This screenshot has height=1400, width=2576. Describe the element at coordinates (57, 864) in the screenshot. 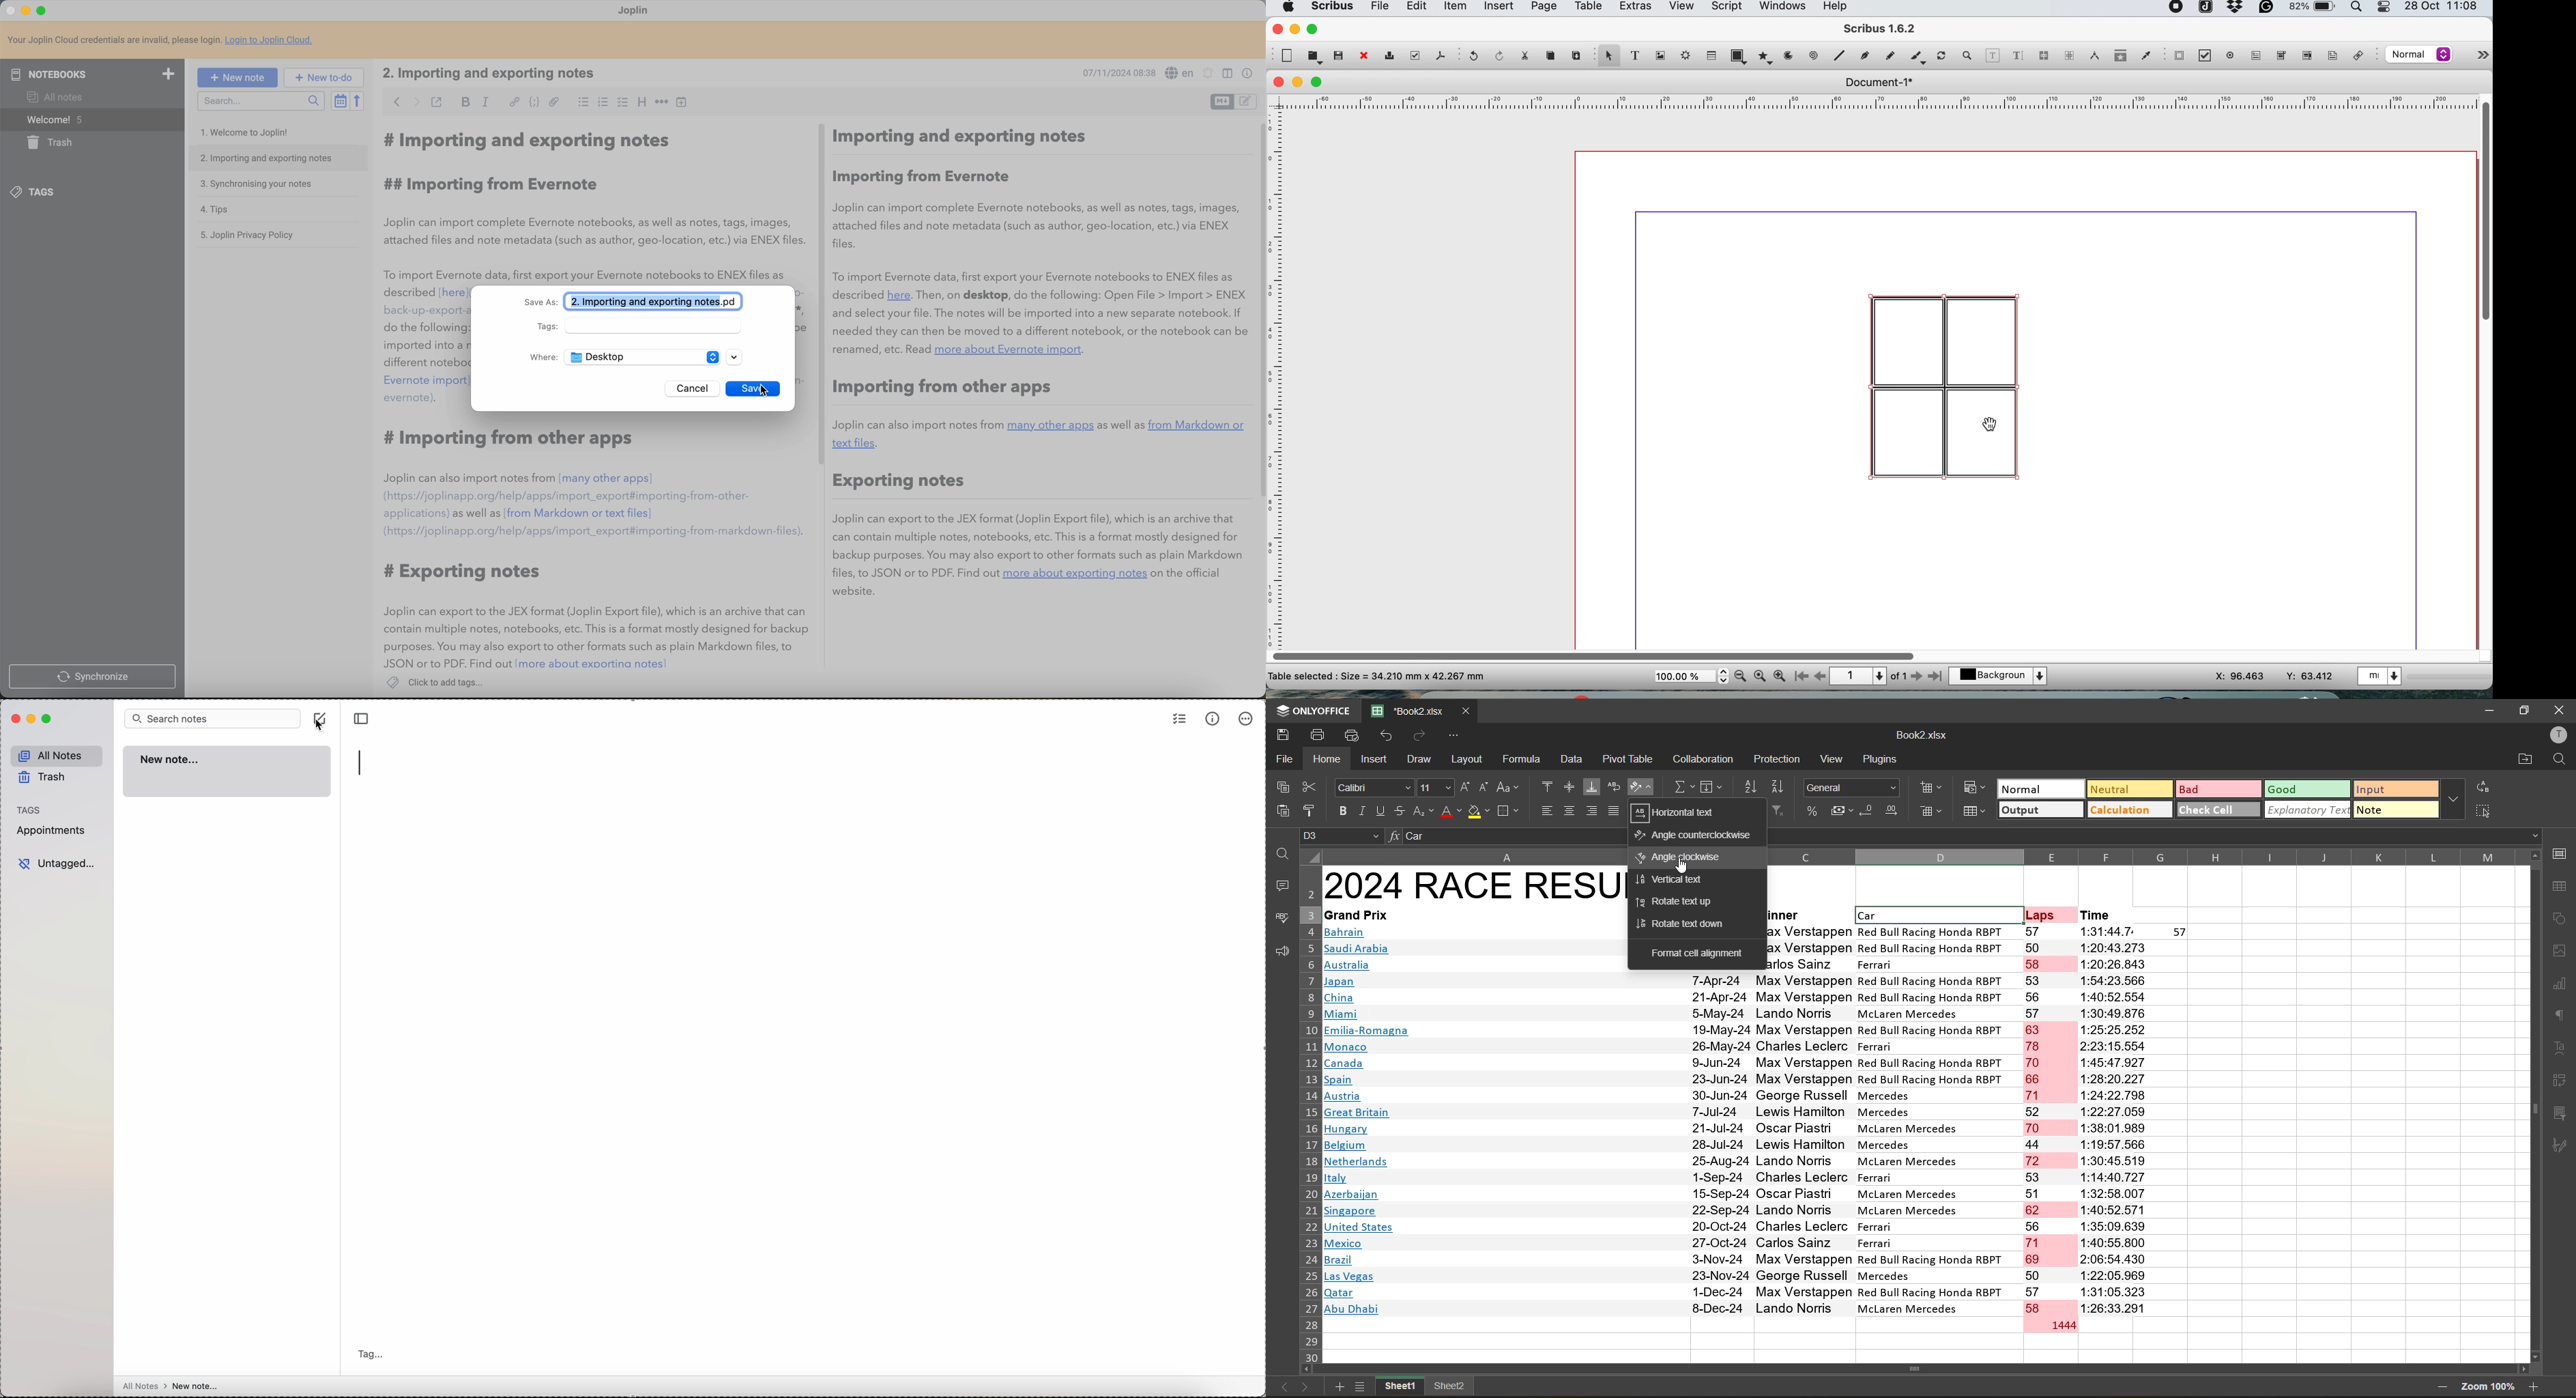

I see `untagged` at that location.